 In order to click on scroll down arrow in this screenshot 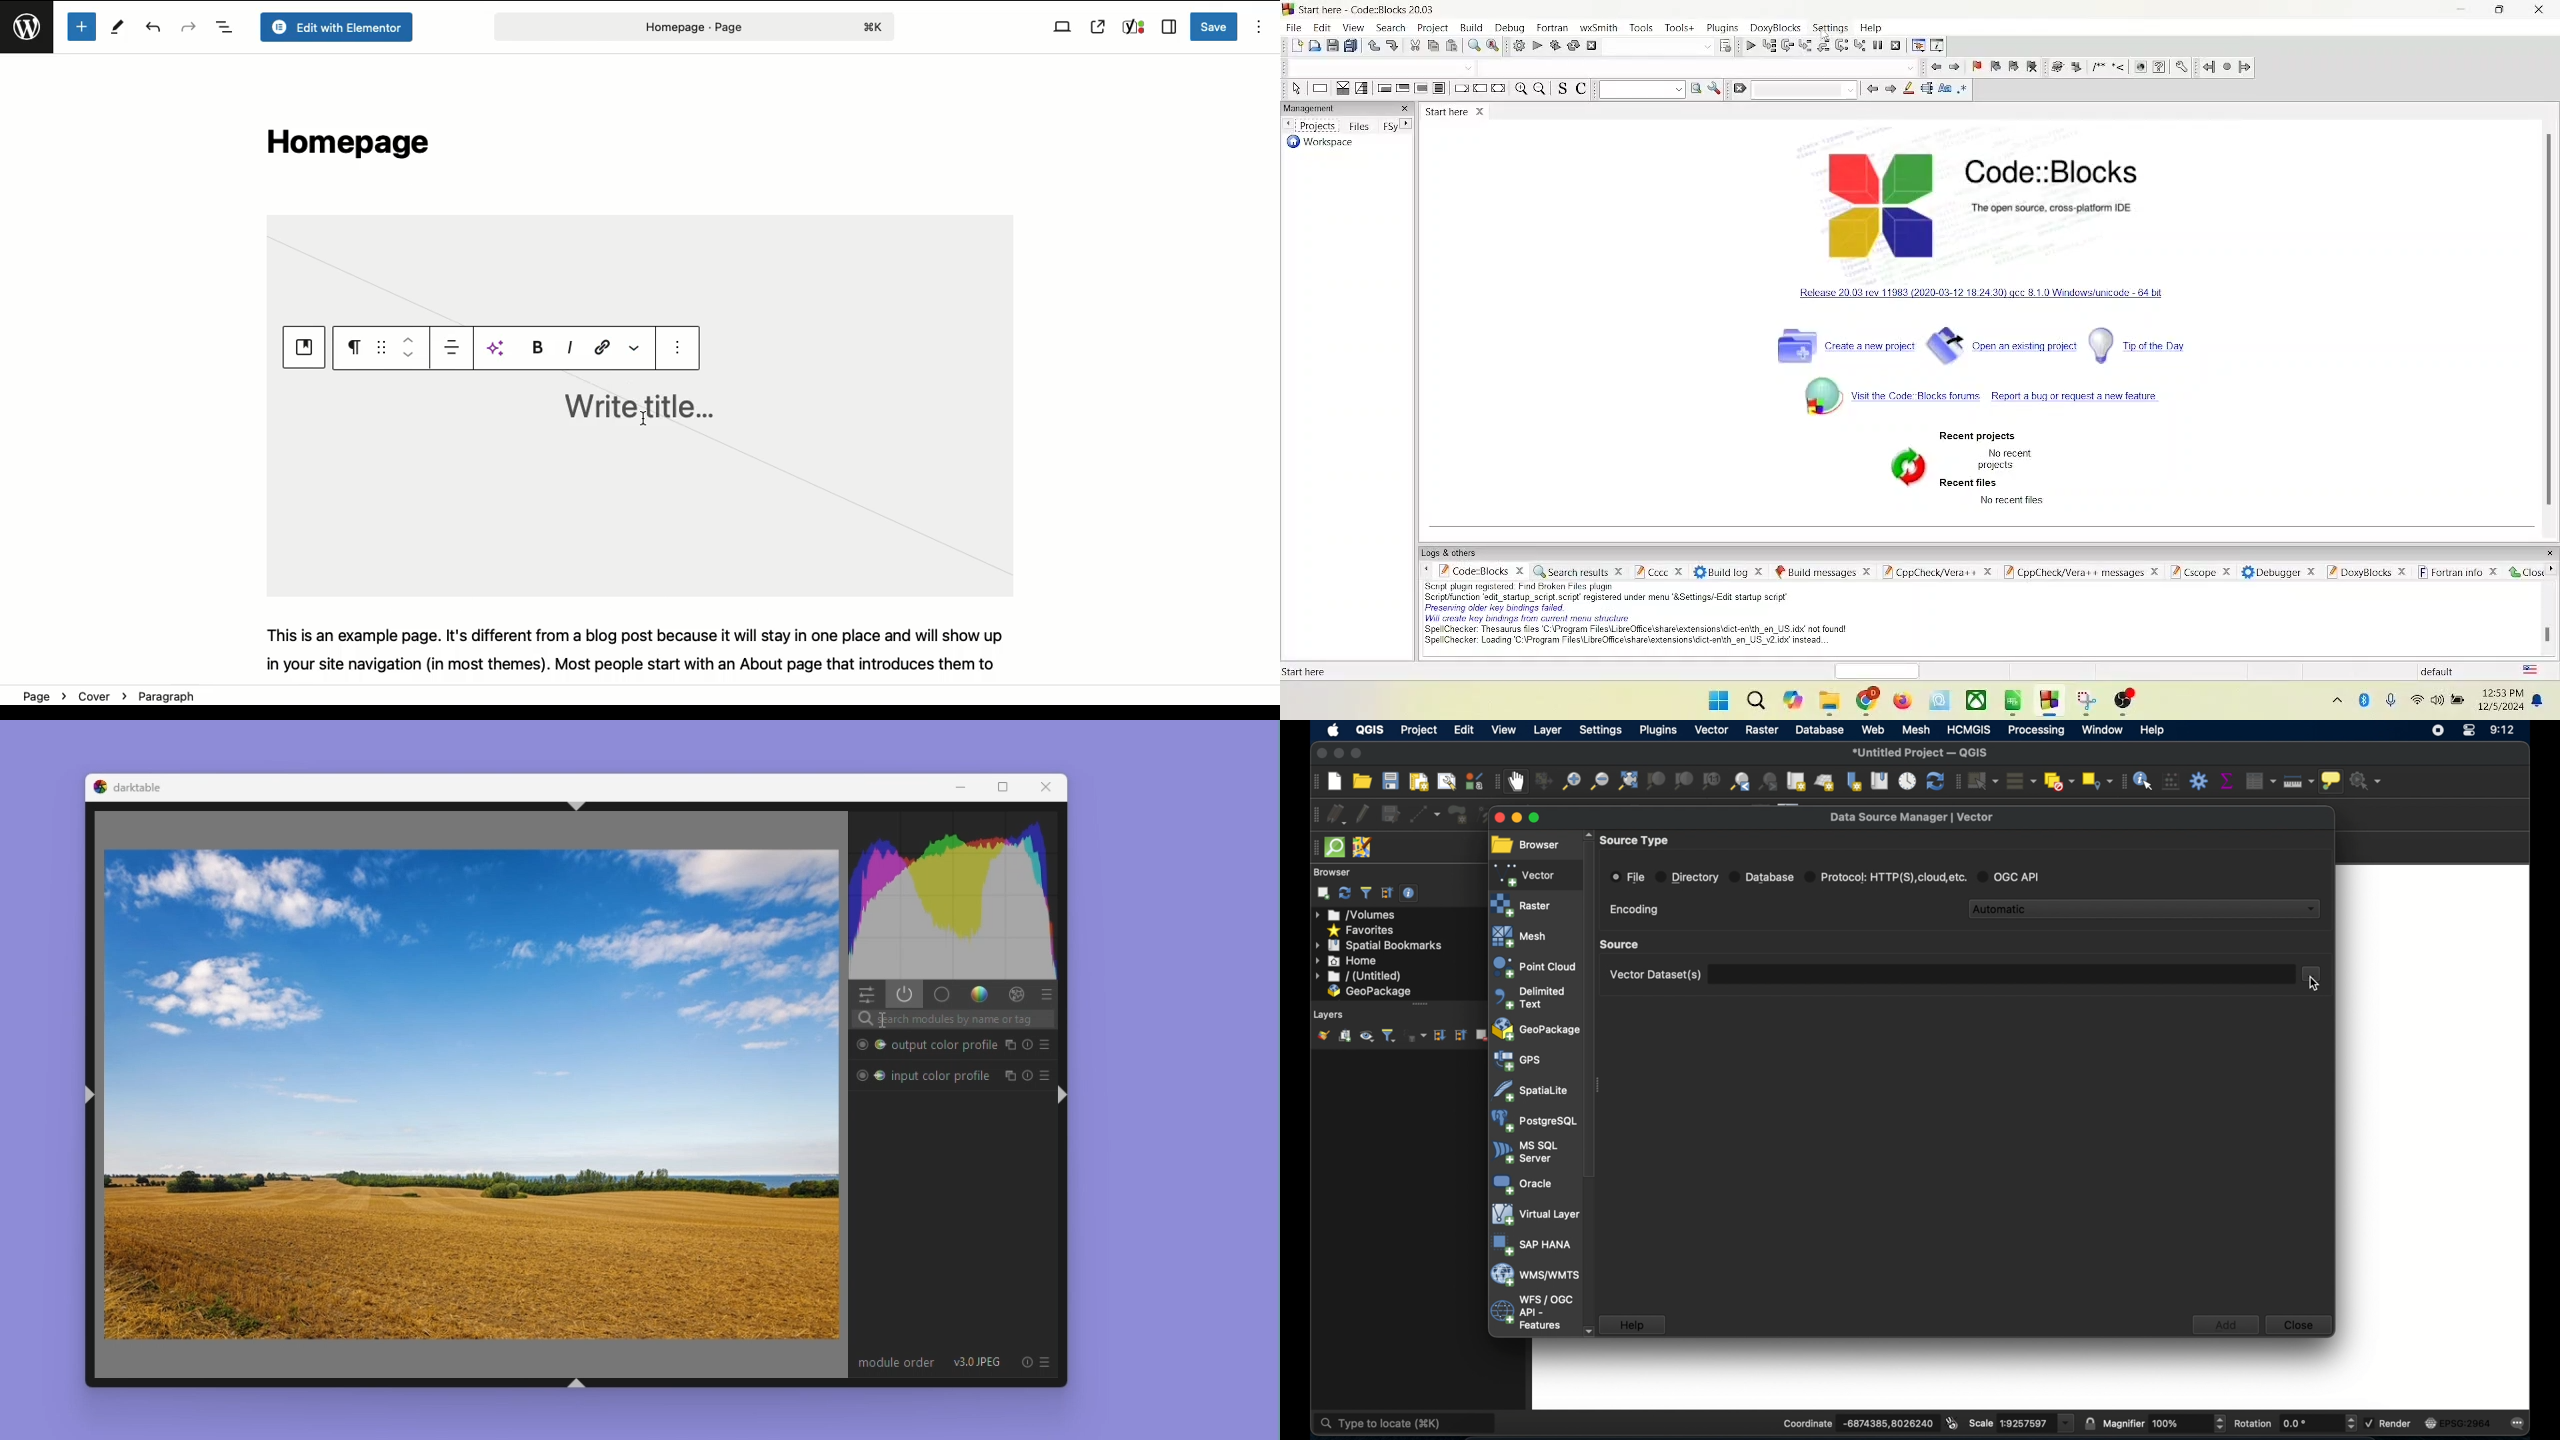, I will do `click(1589, 1330)`.